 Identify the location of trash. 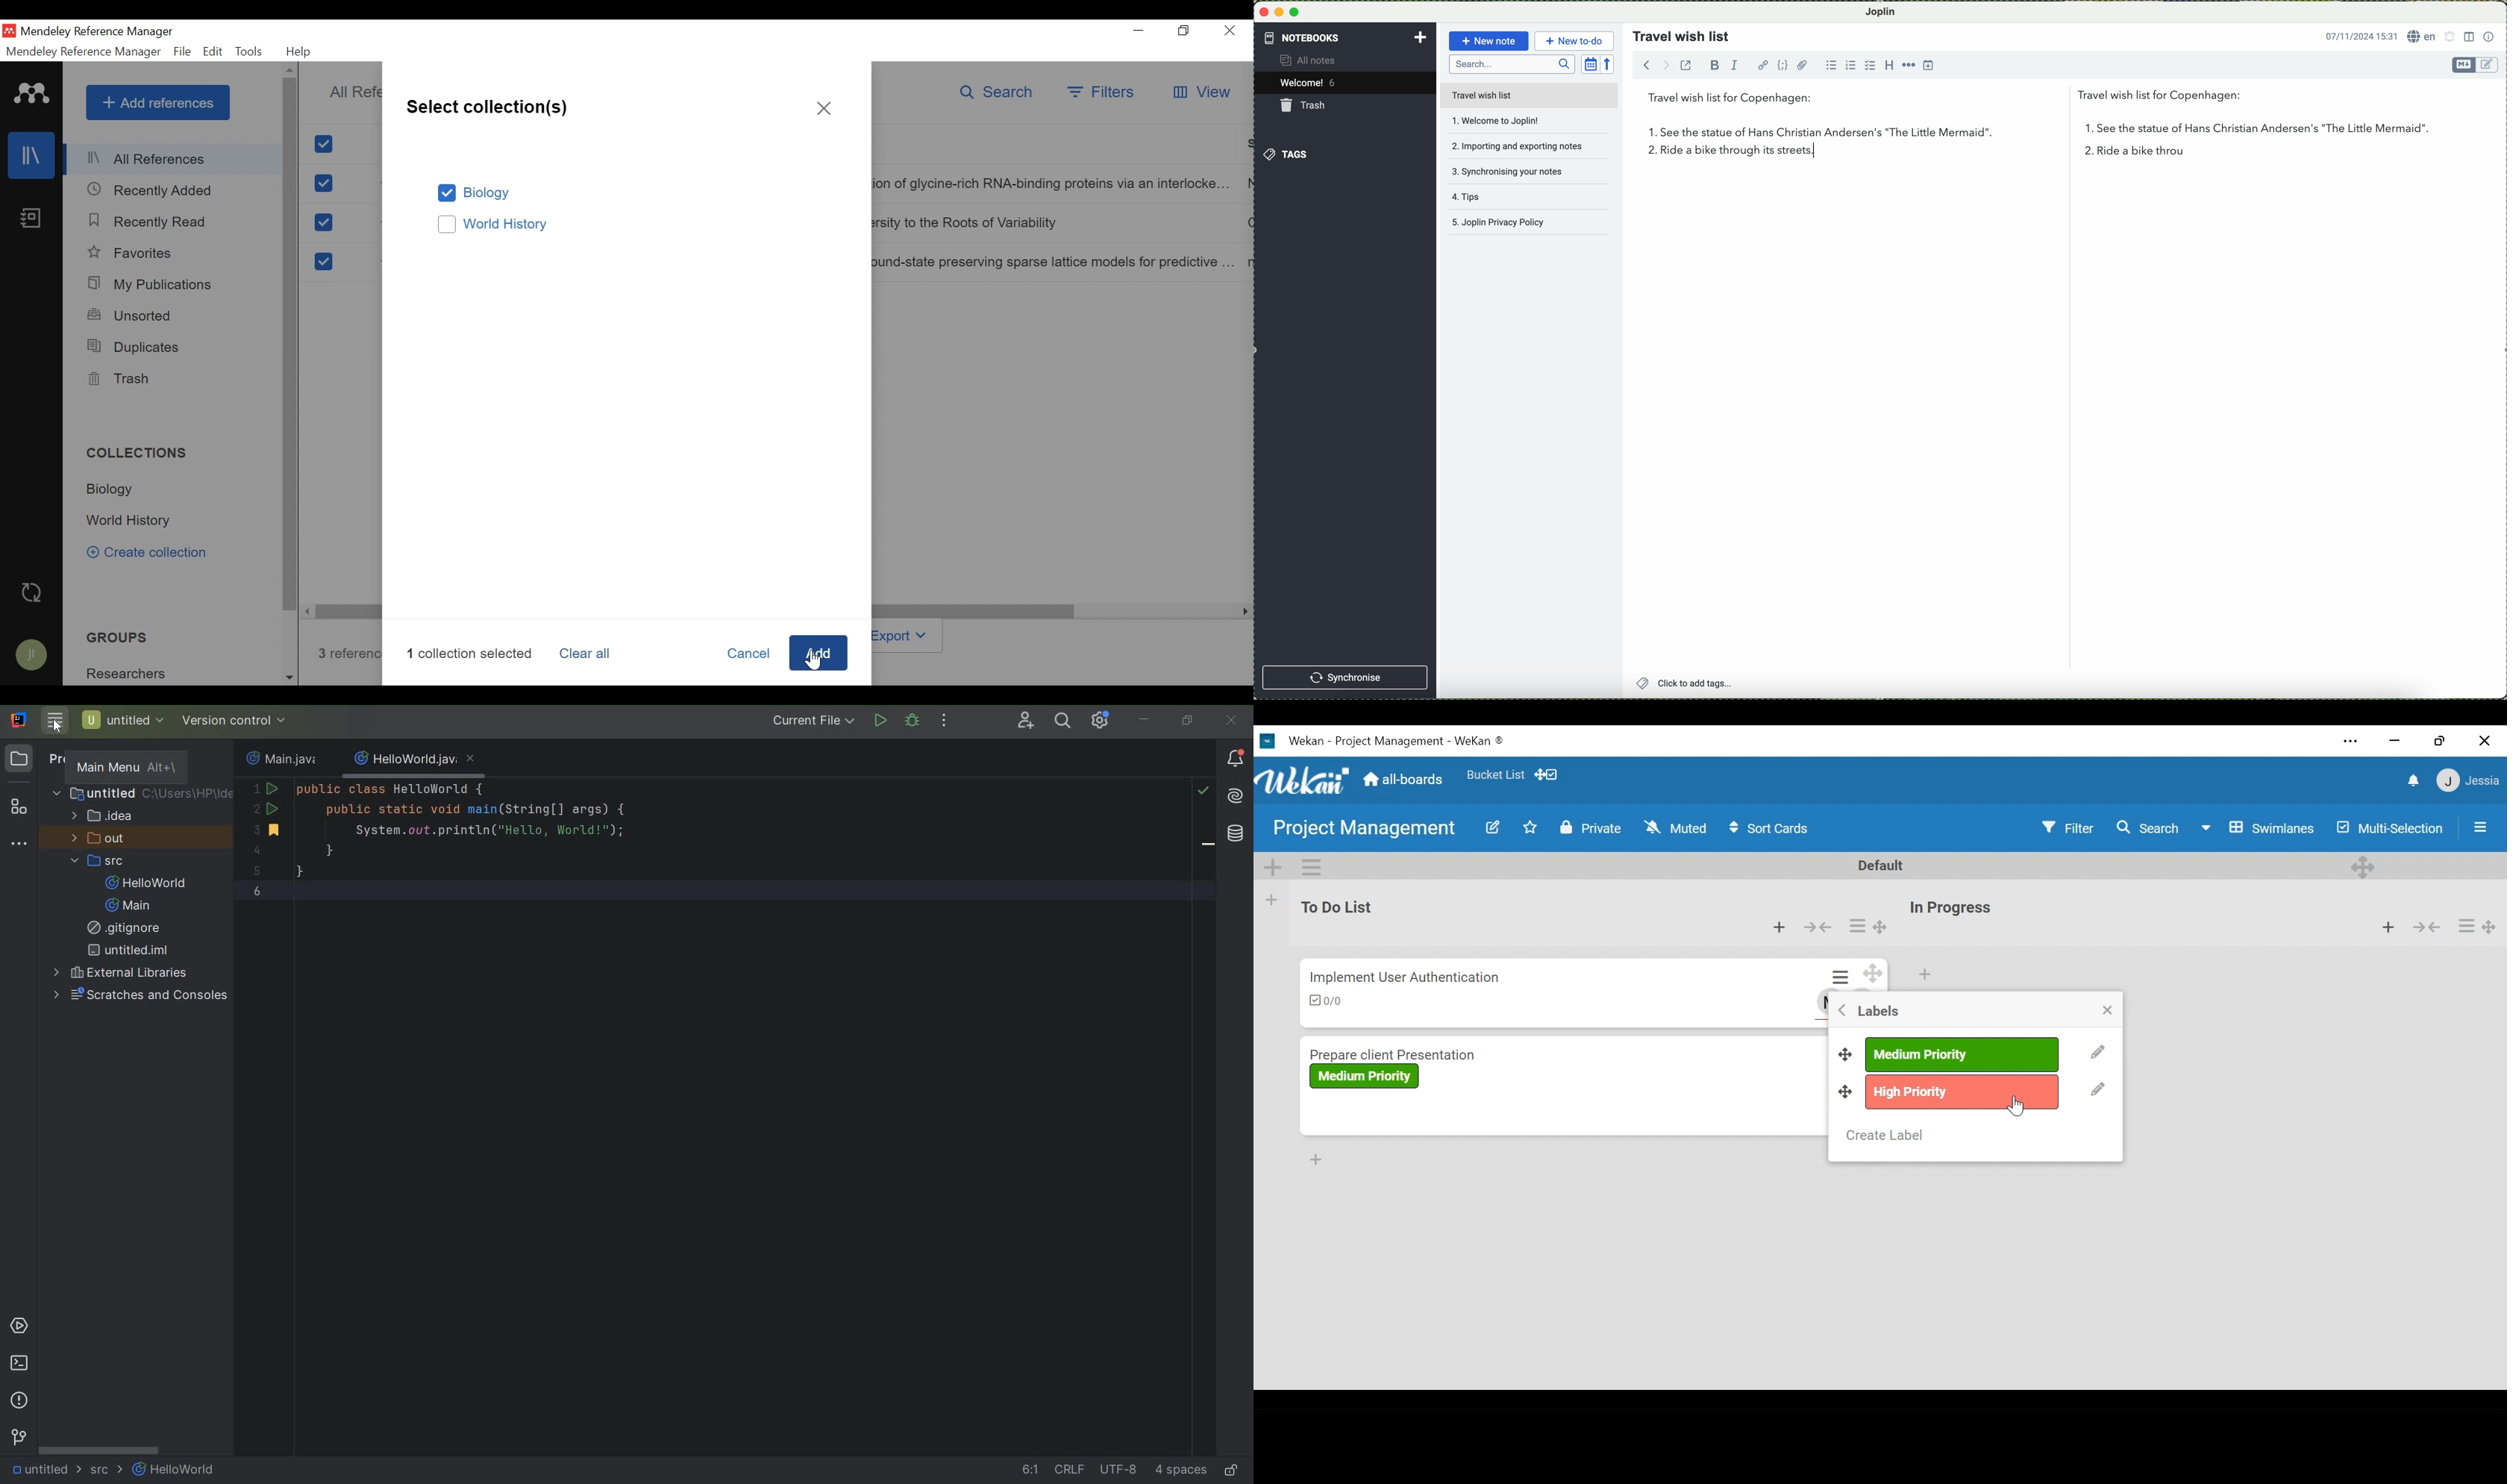
(1305, 105).